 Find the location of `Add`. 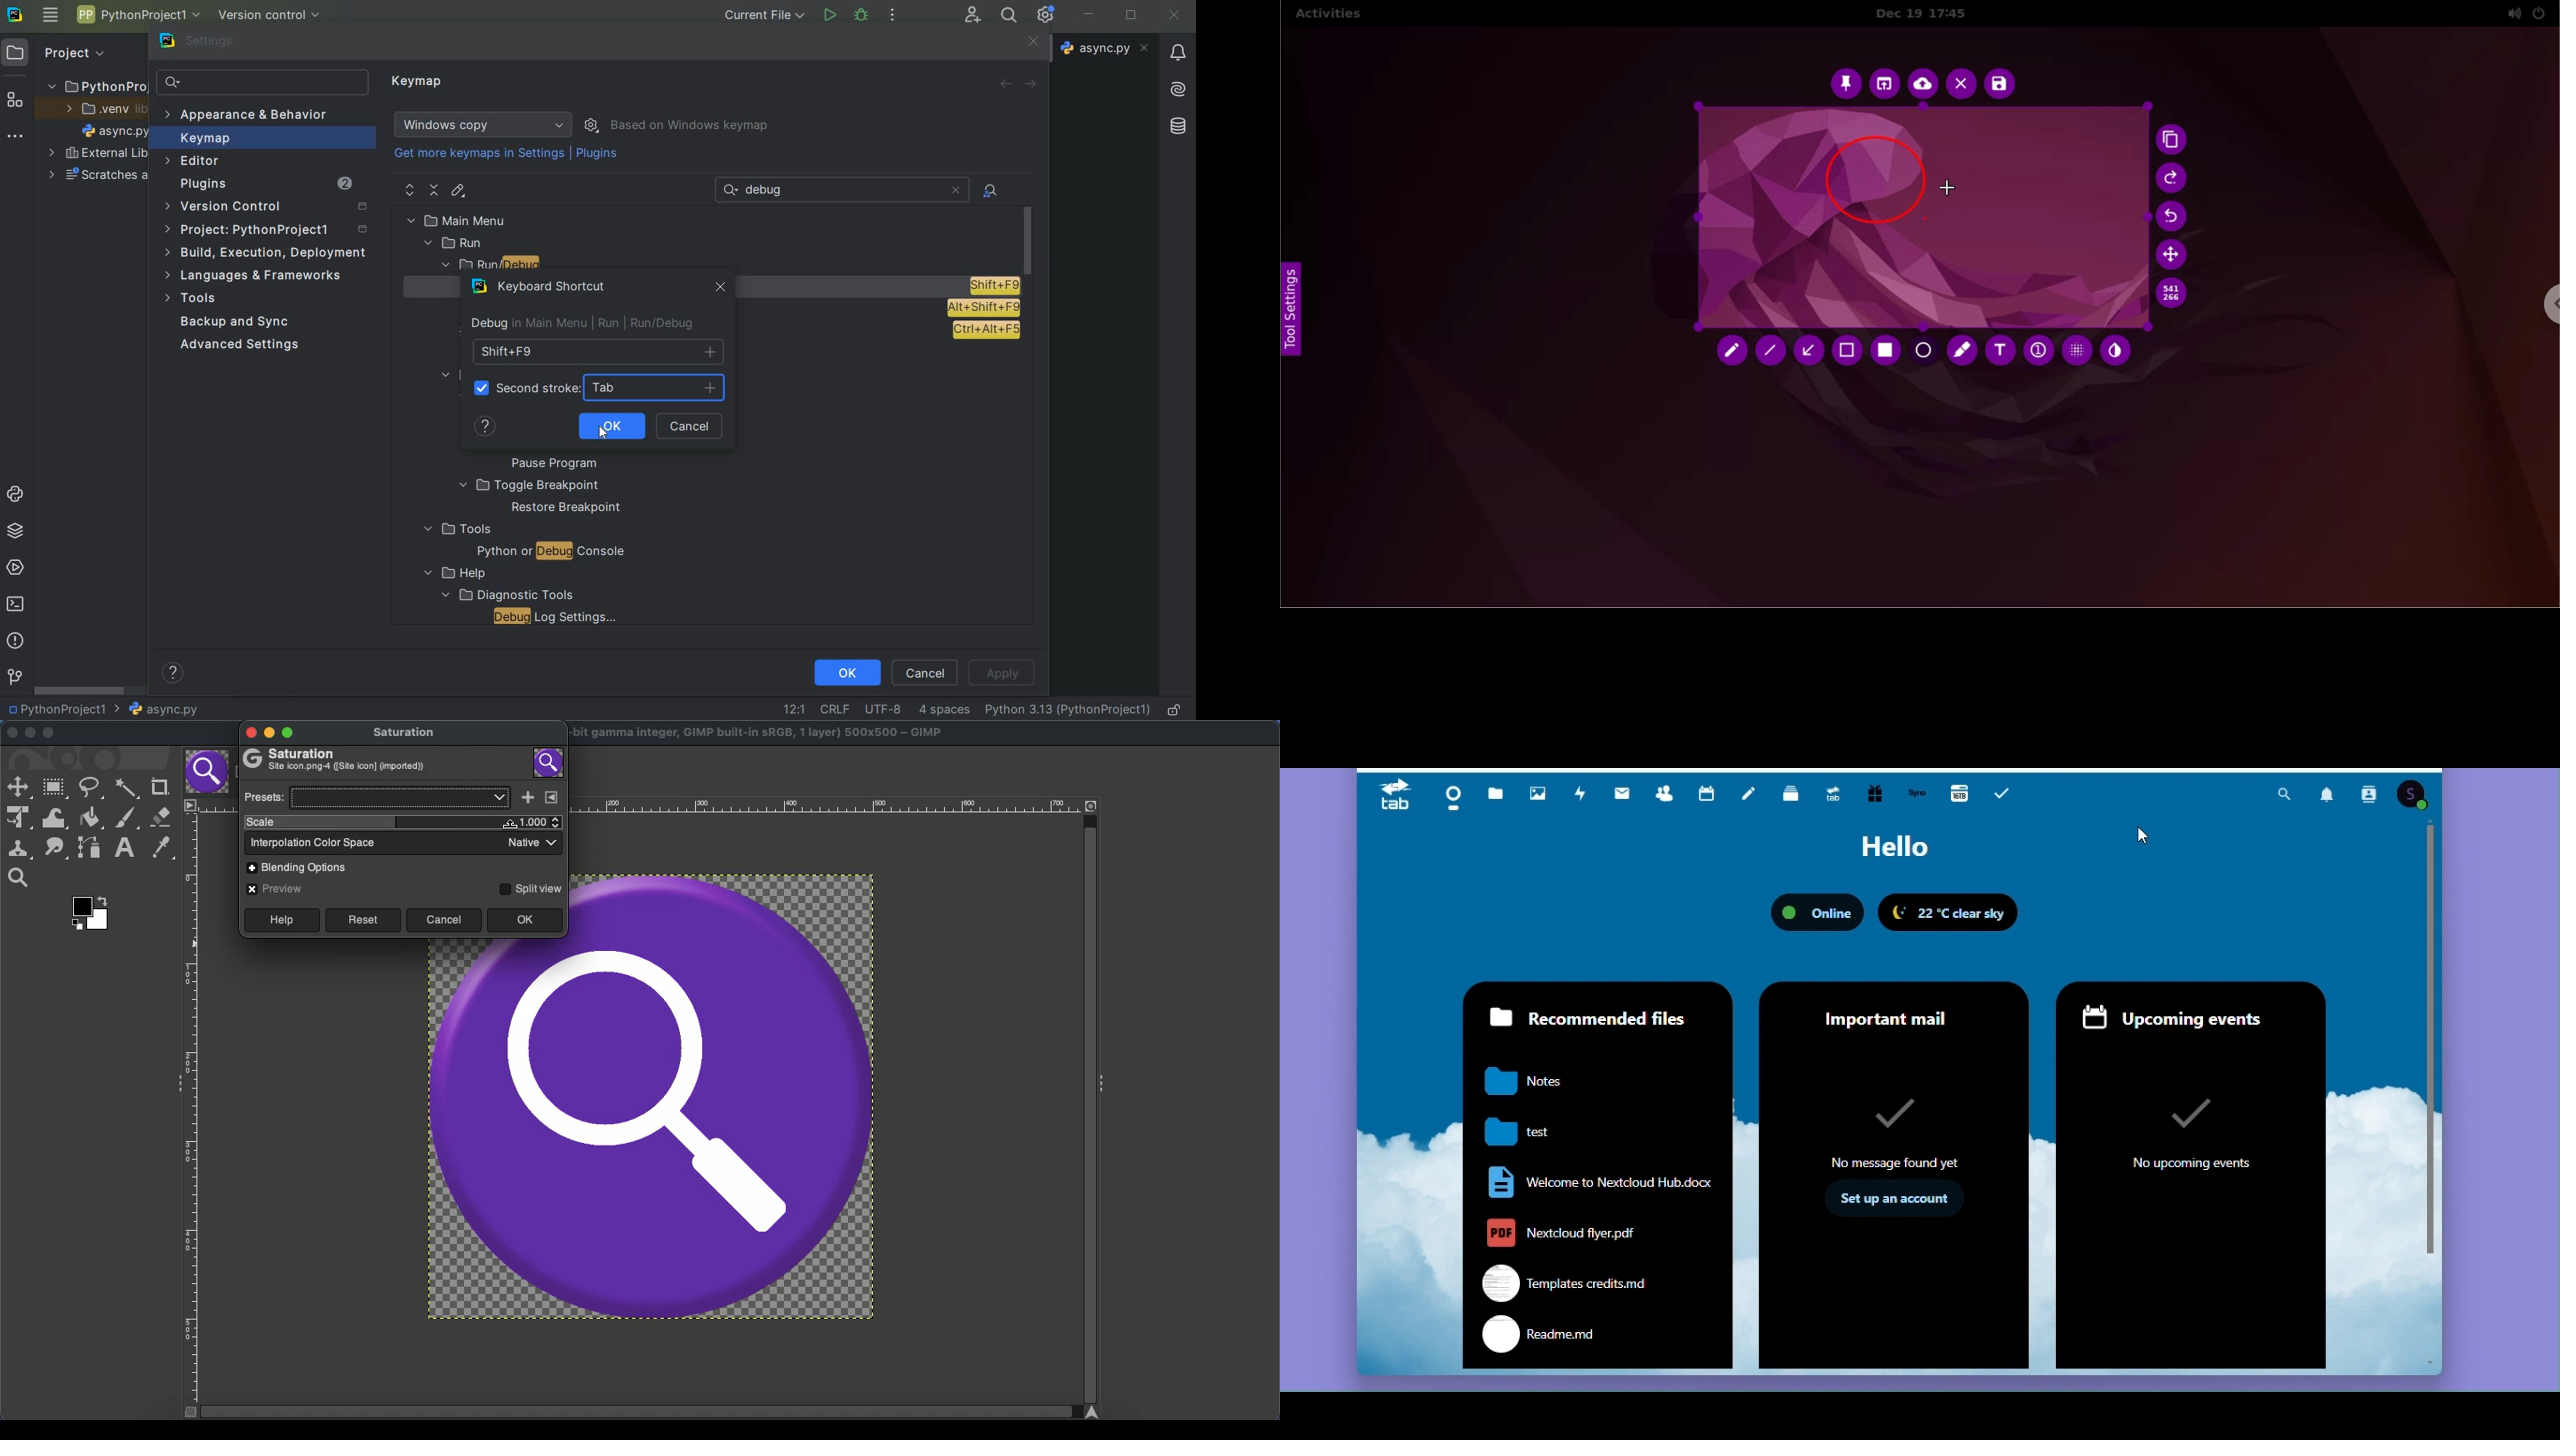

Add is located at coordinates (527, 798).